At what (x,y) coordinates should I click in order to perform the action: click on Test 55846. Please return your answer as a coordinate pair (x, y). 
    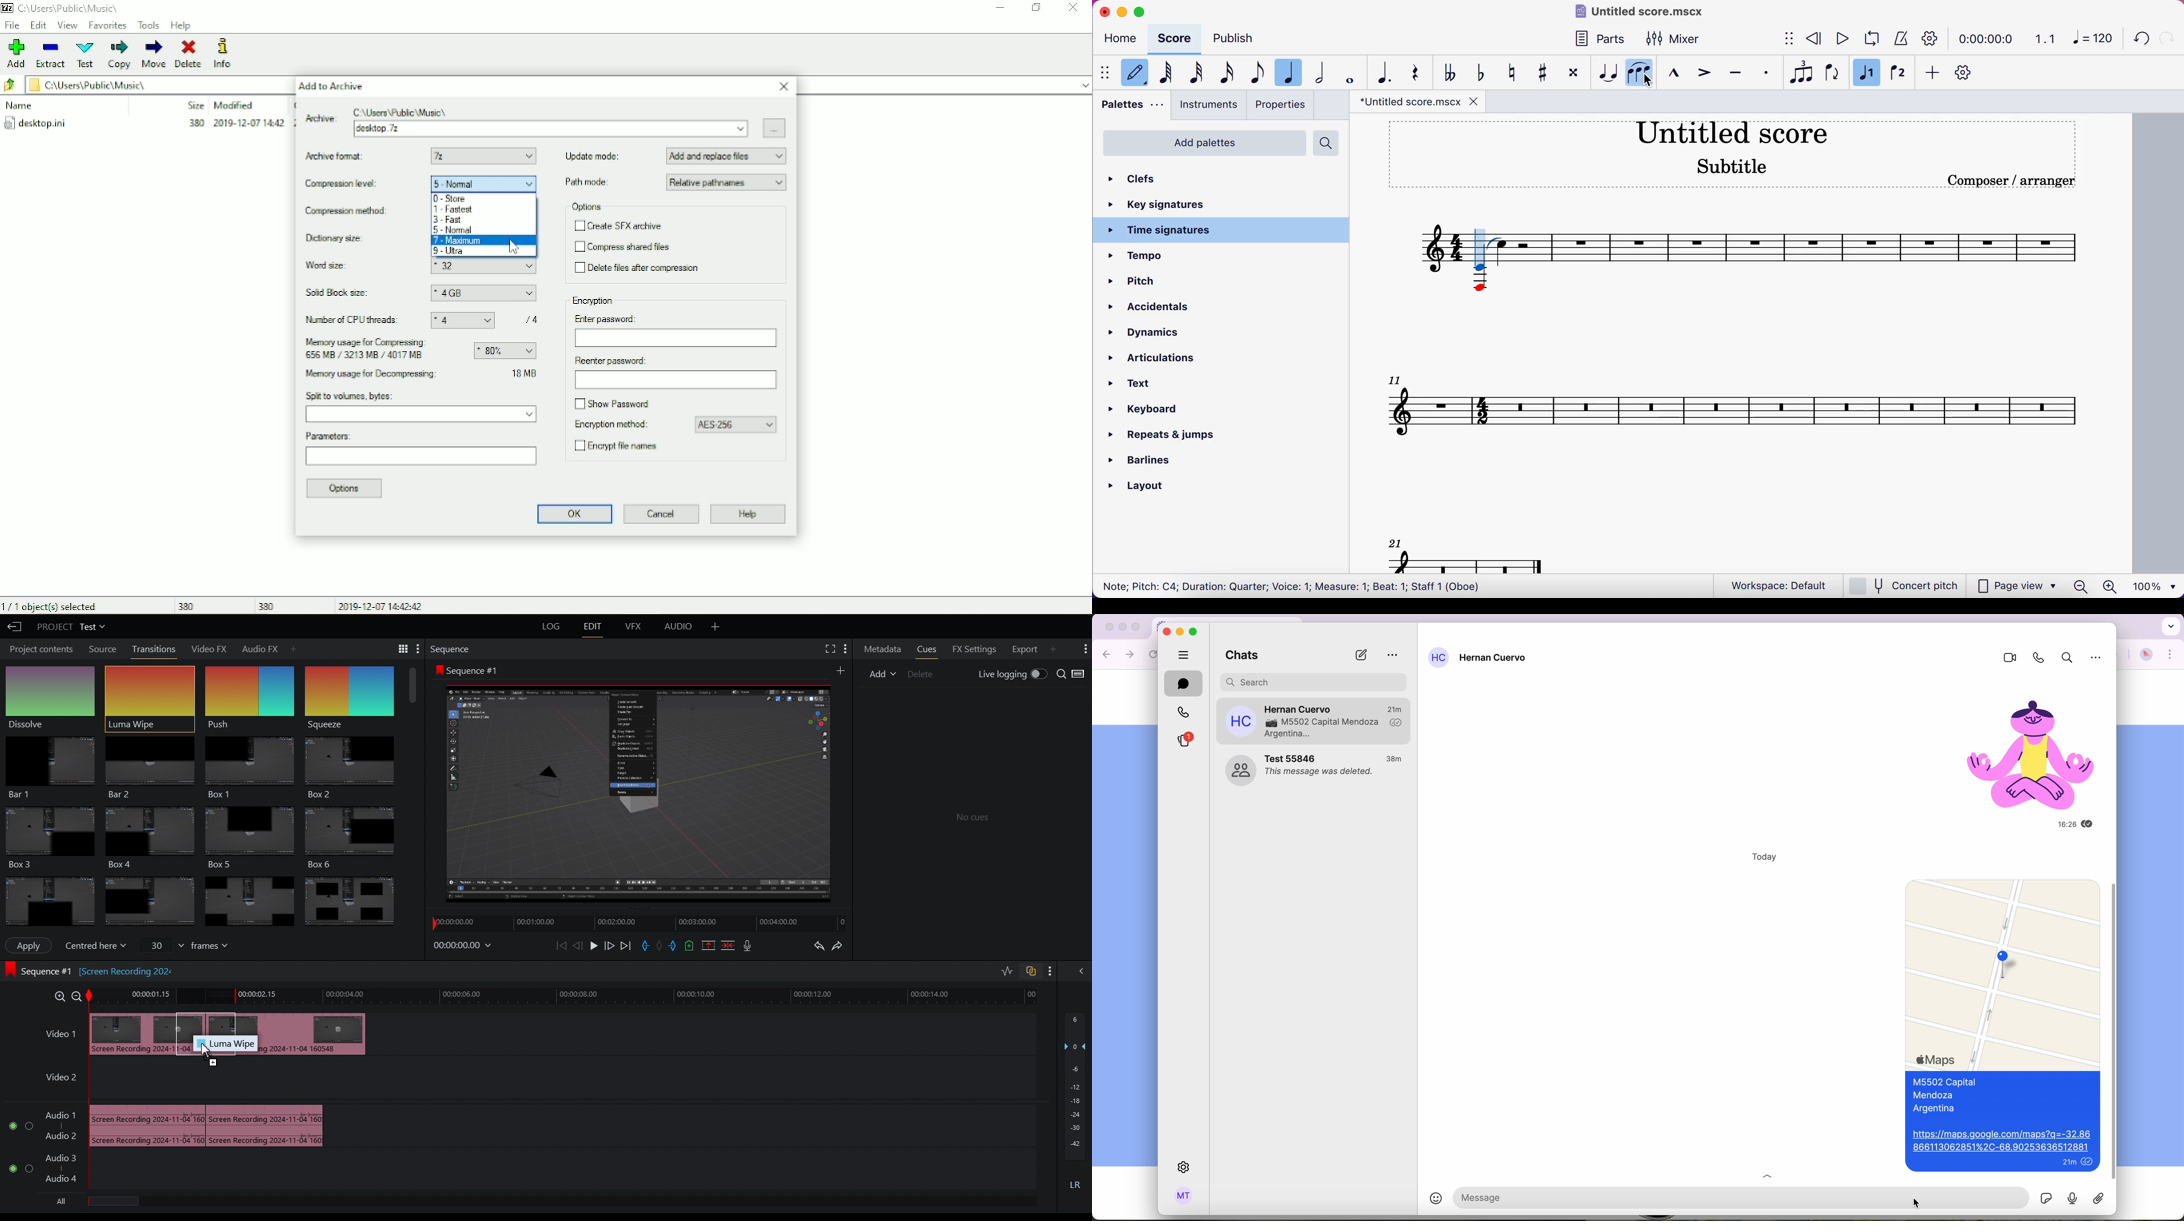
    Looking at the image, I should click on (1293, 758).